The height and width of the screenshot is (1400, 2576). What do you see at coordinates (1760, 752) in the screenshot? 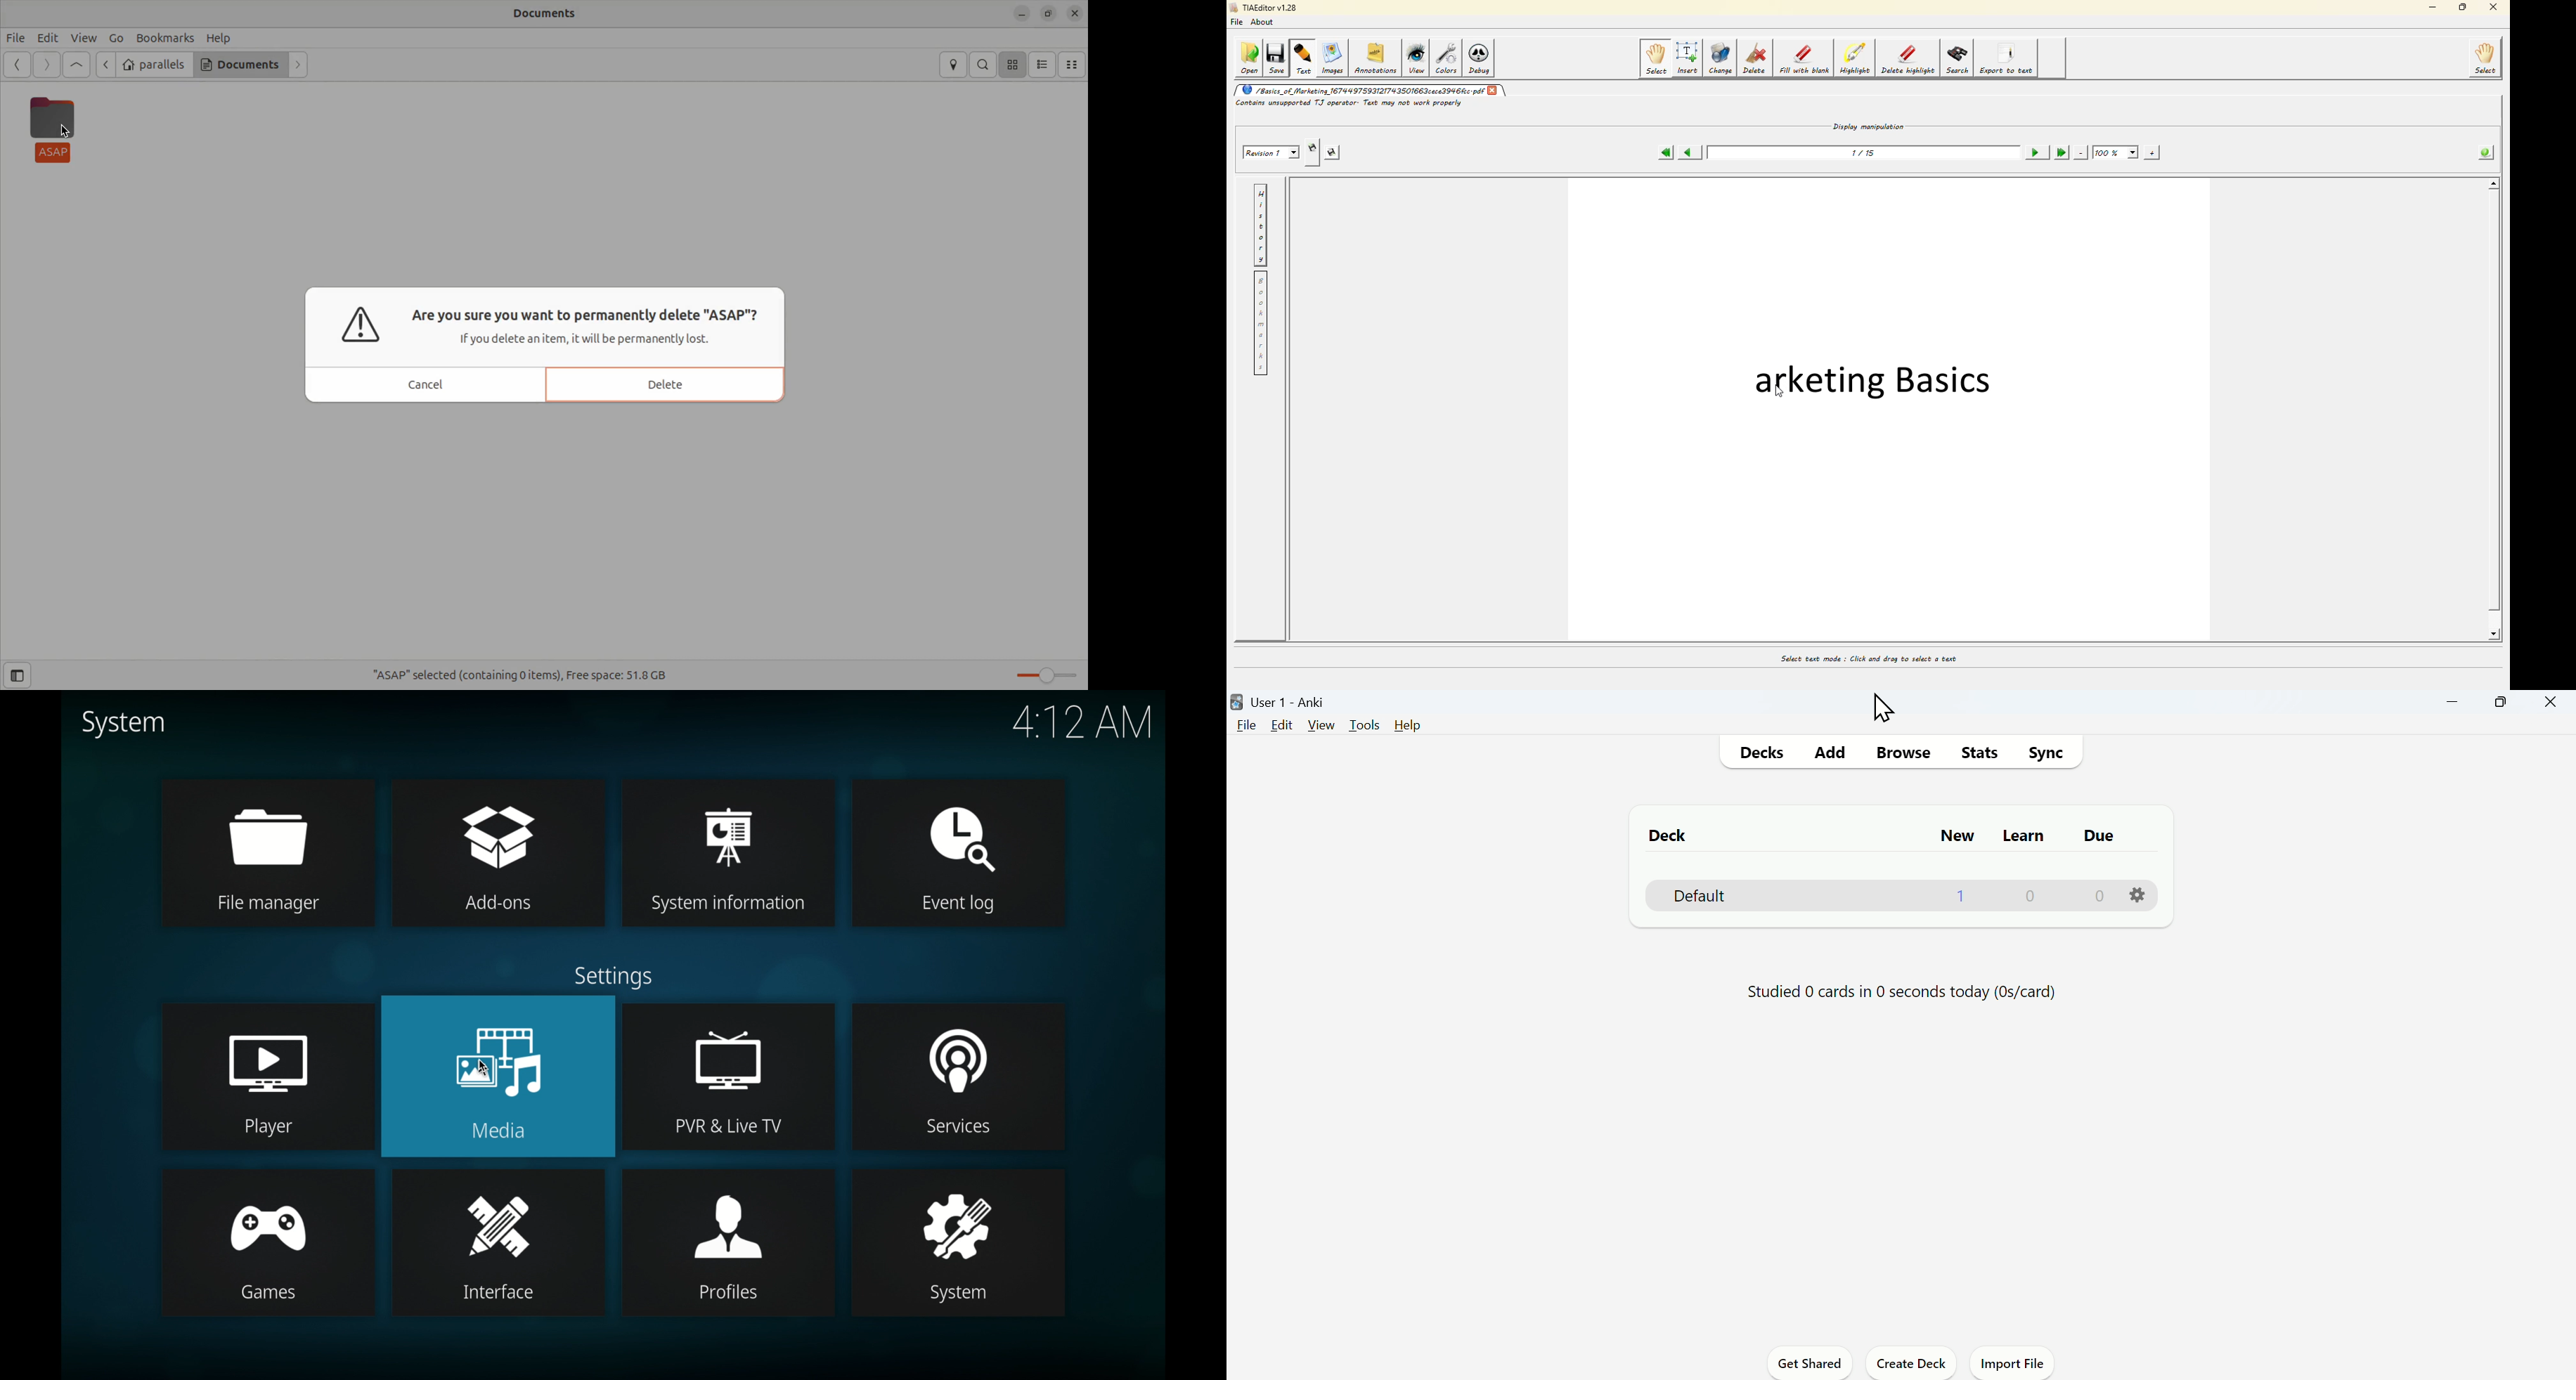
I see `Decks` at bounding box center [1760, 752].